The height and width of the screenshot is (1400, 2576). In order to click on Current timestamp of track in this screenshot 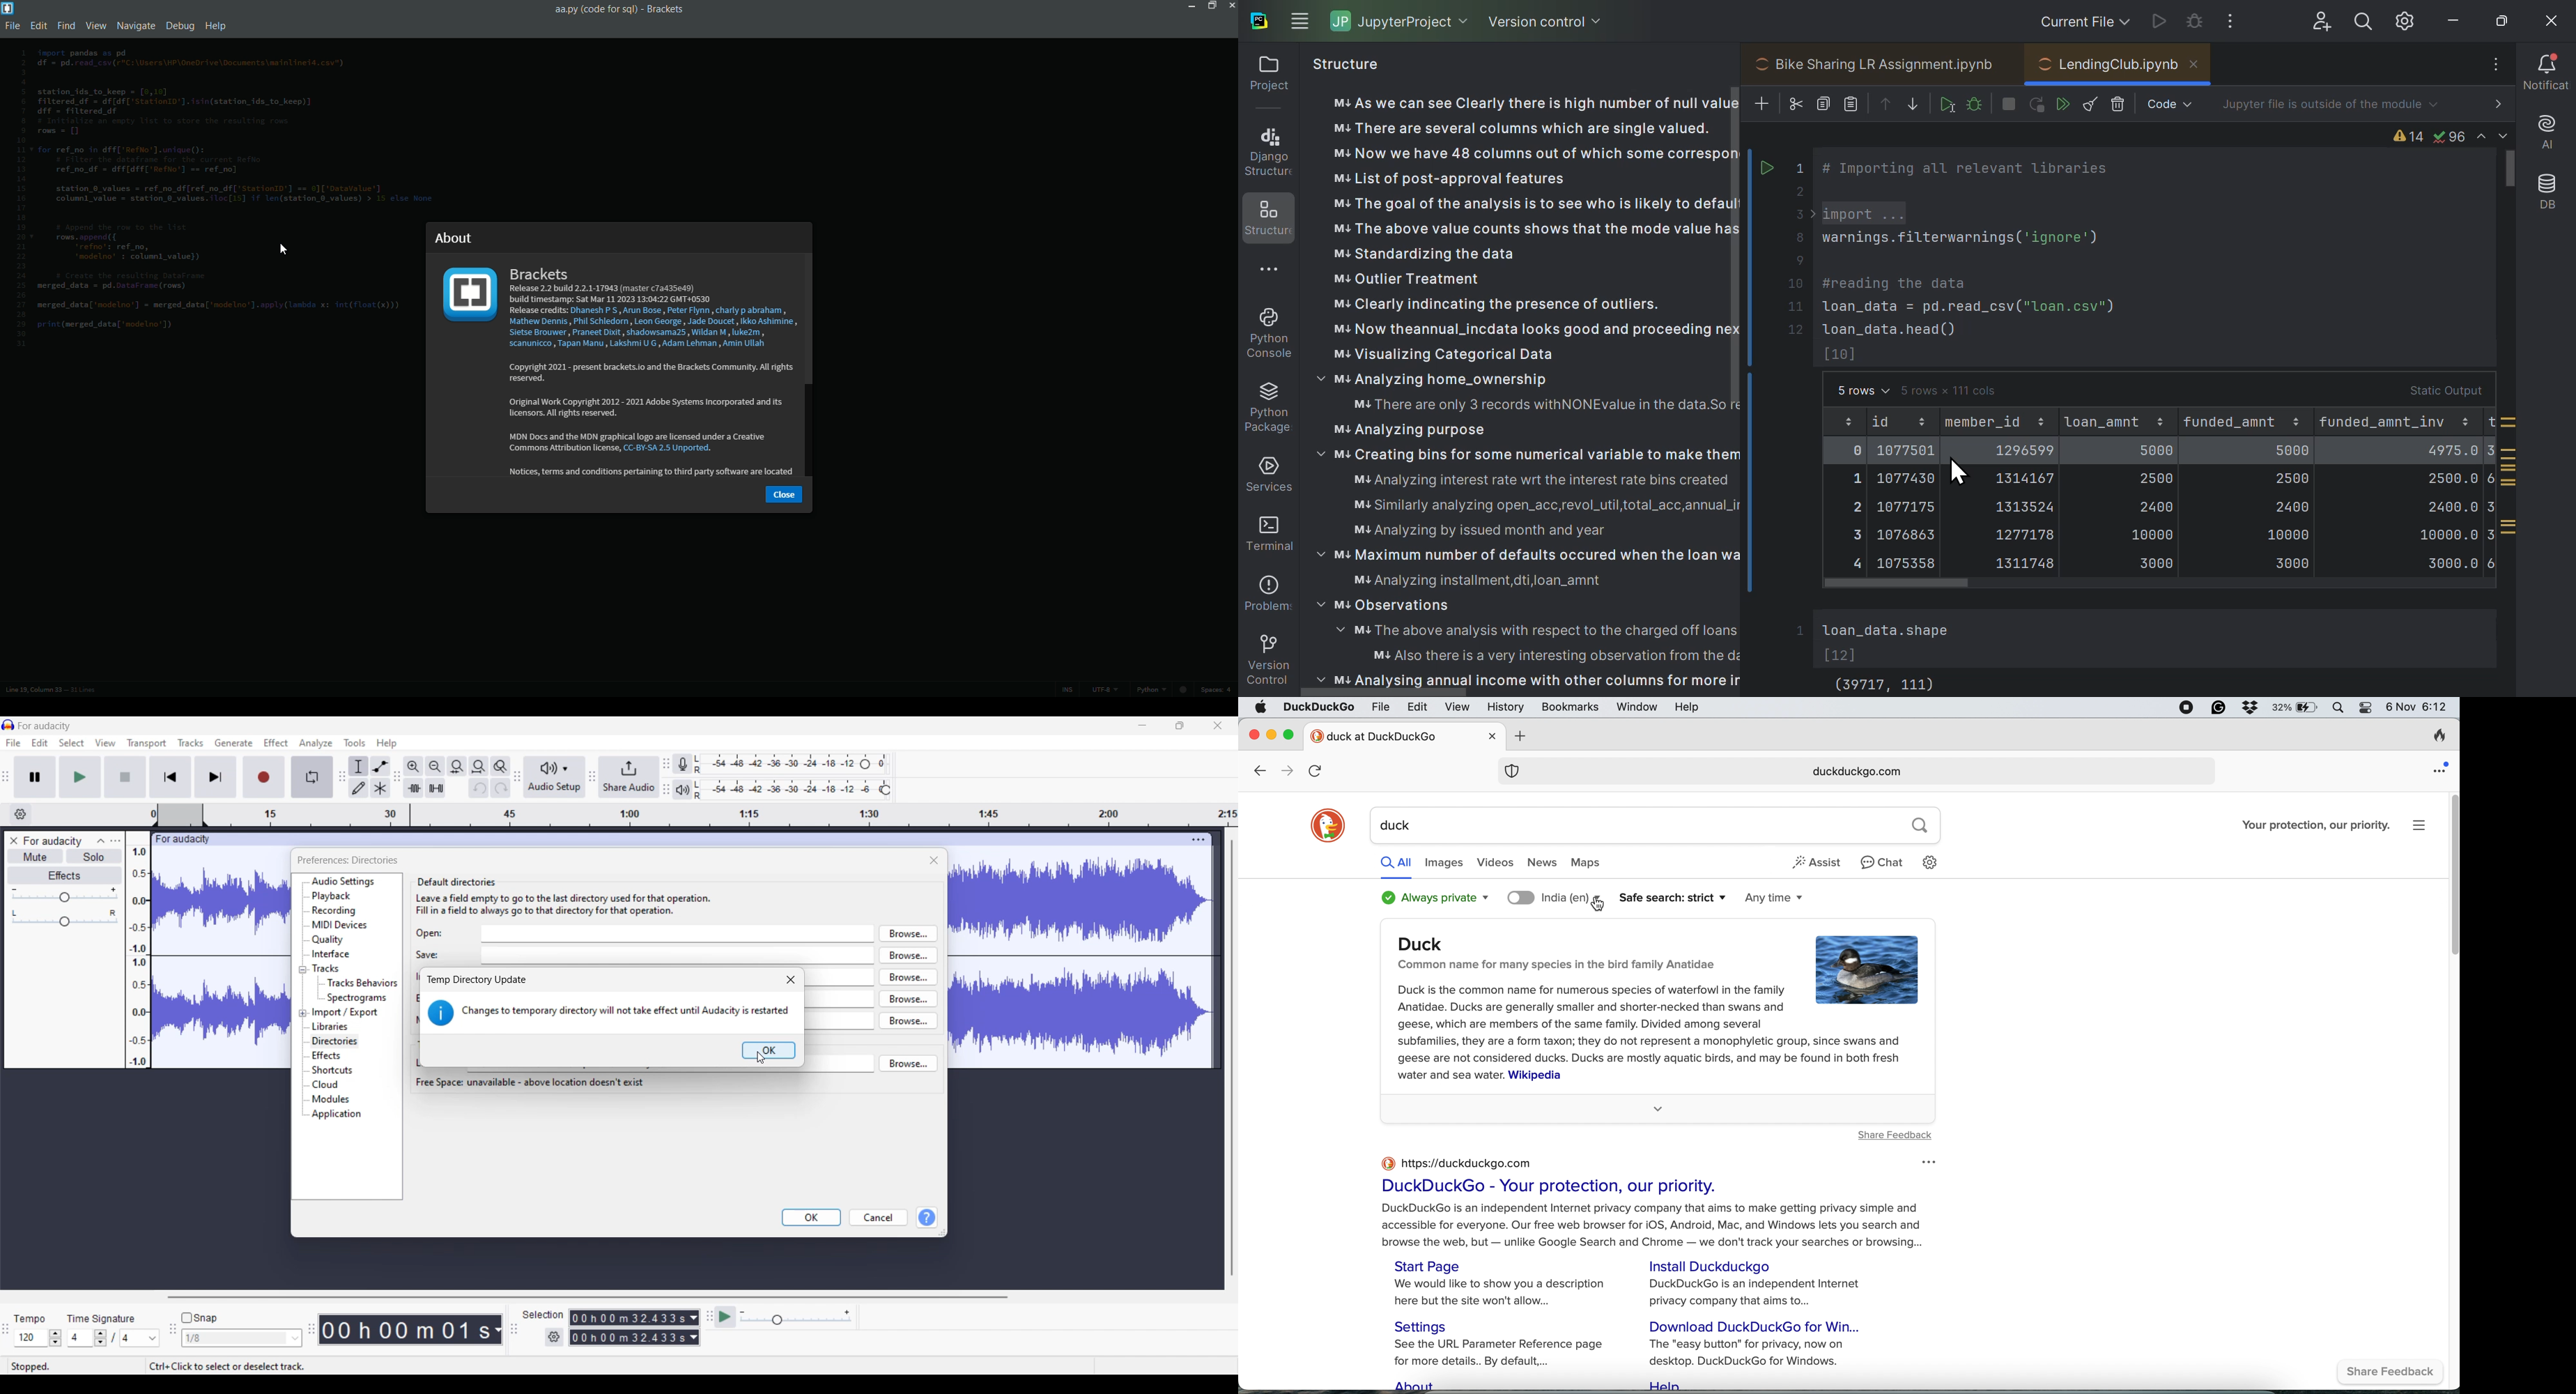, I will do `click(405, 1329)`.